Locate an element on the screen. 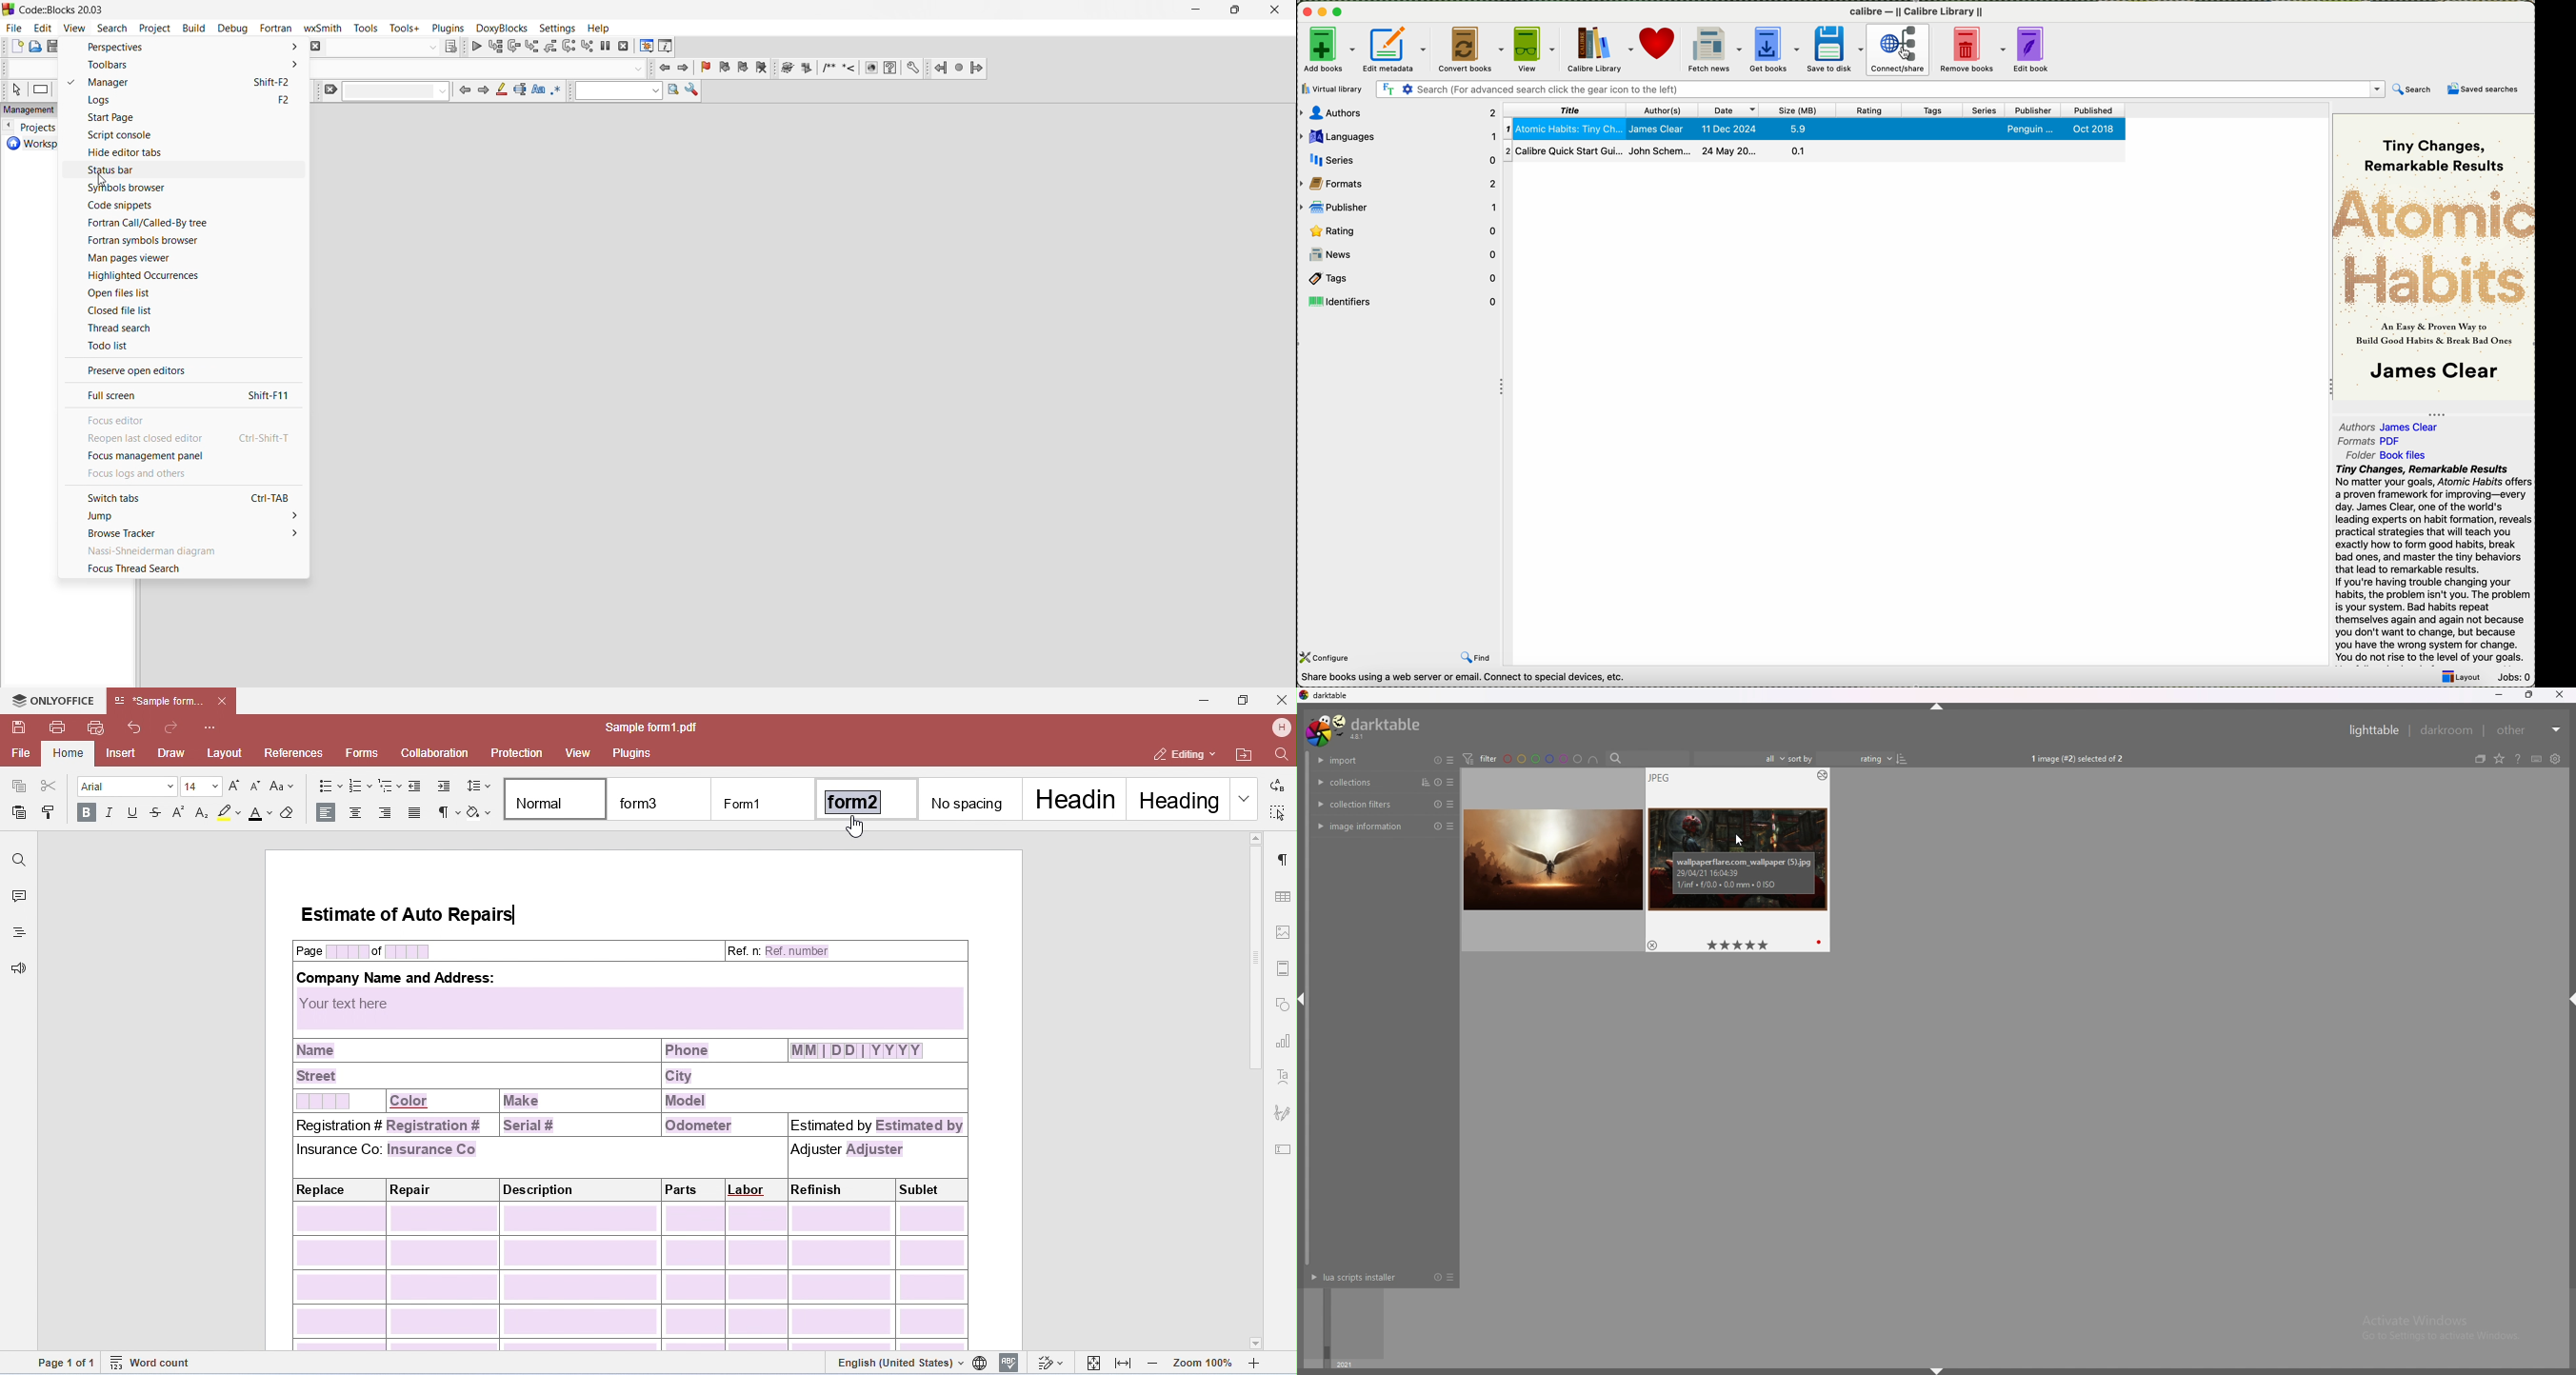 The width and height of the screenshot is (2576, 1400). focus logs and others is located at coordinates (183, 477).